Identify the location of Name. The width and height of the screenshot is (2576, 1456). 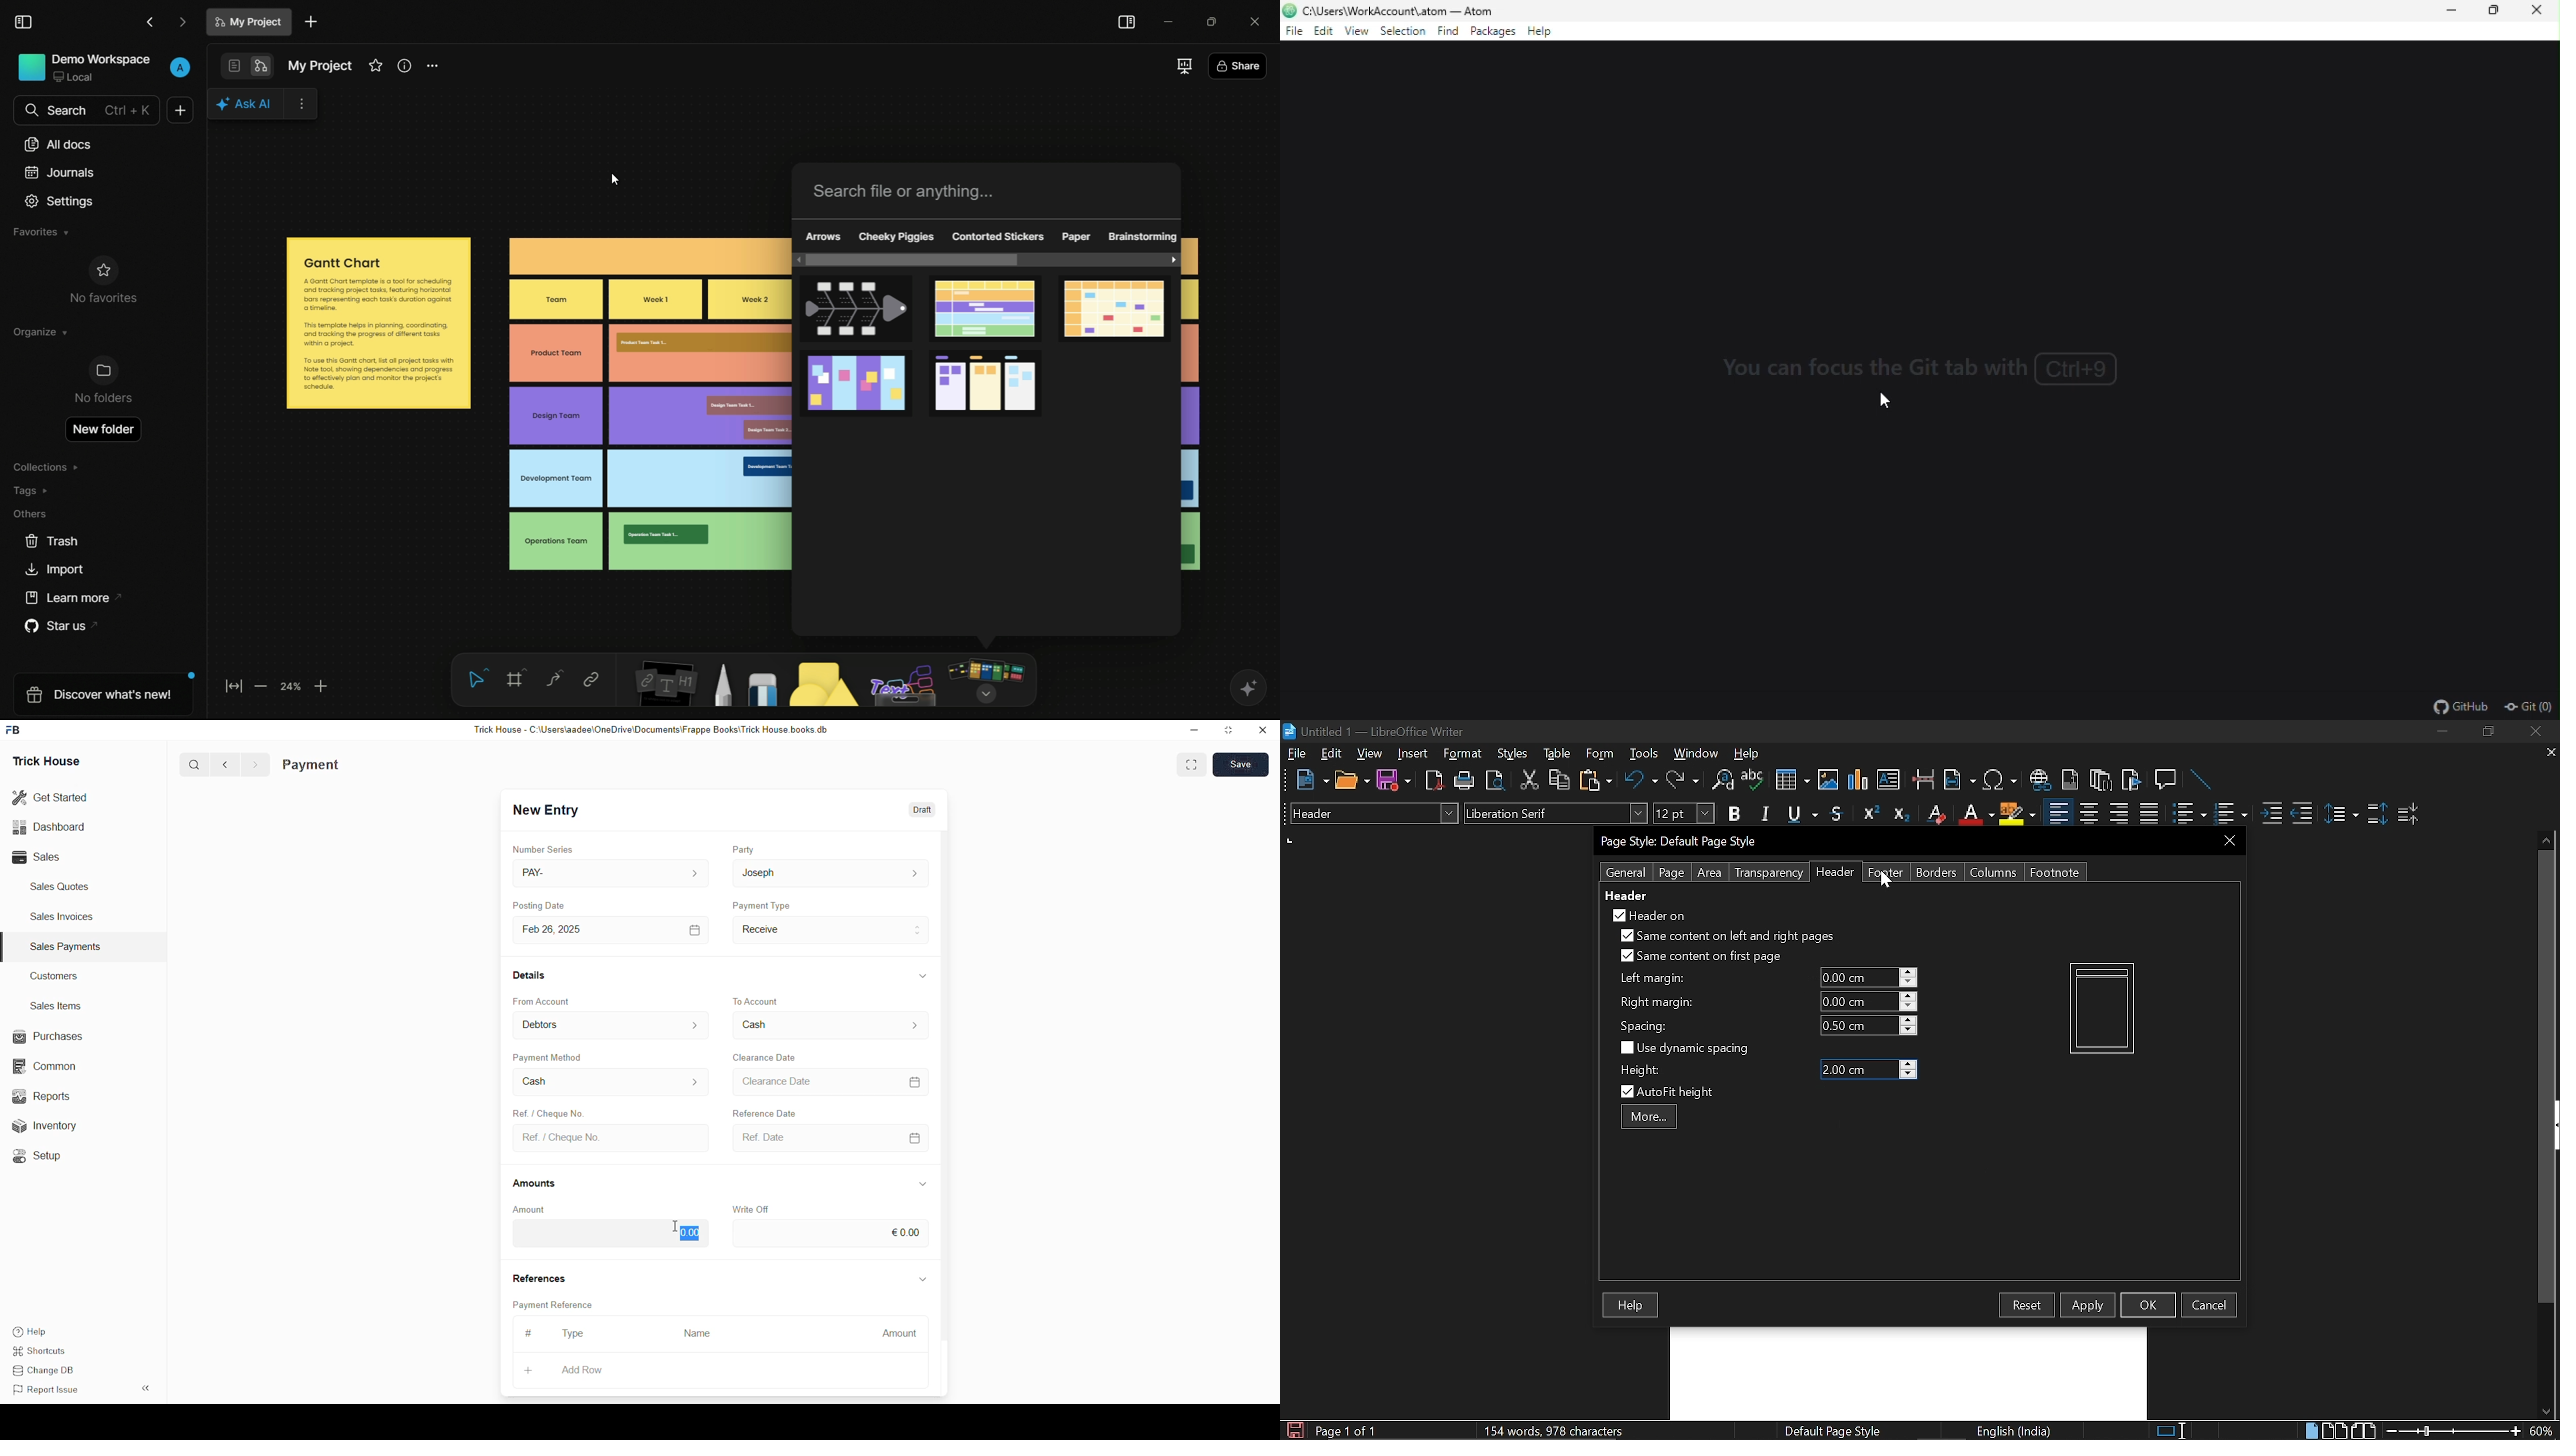
(701, 1335).